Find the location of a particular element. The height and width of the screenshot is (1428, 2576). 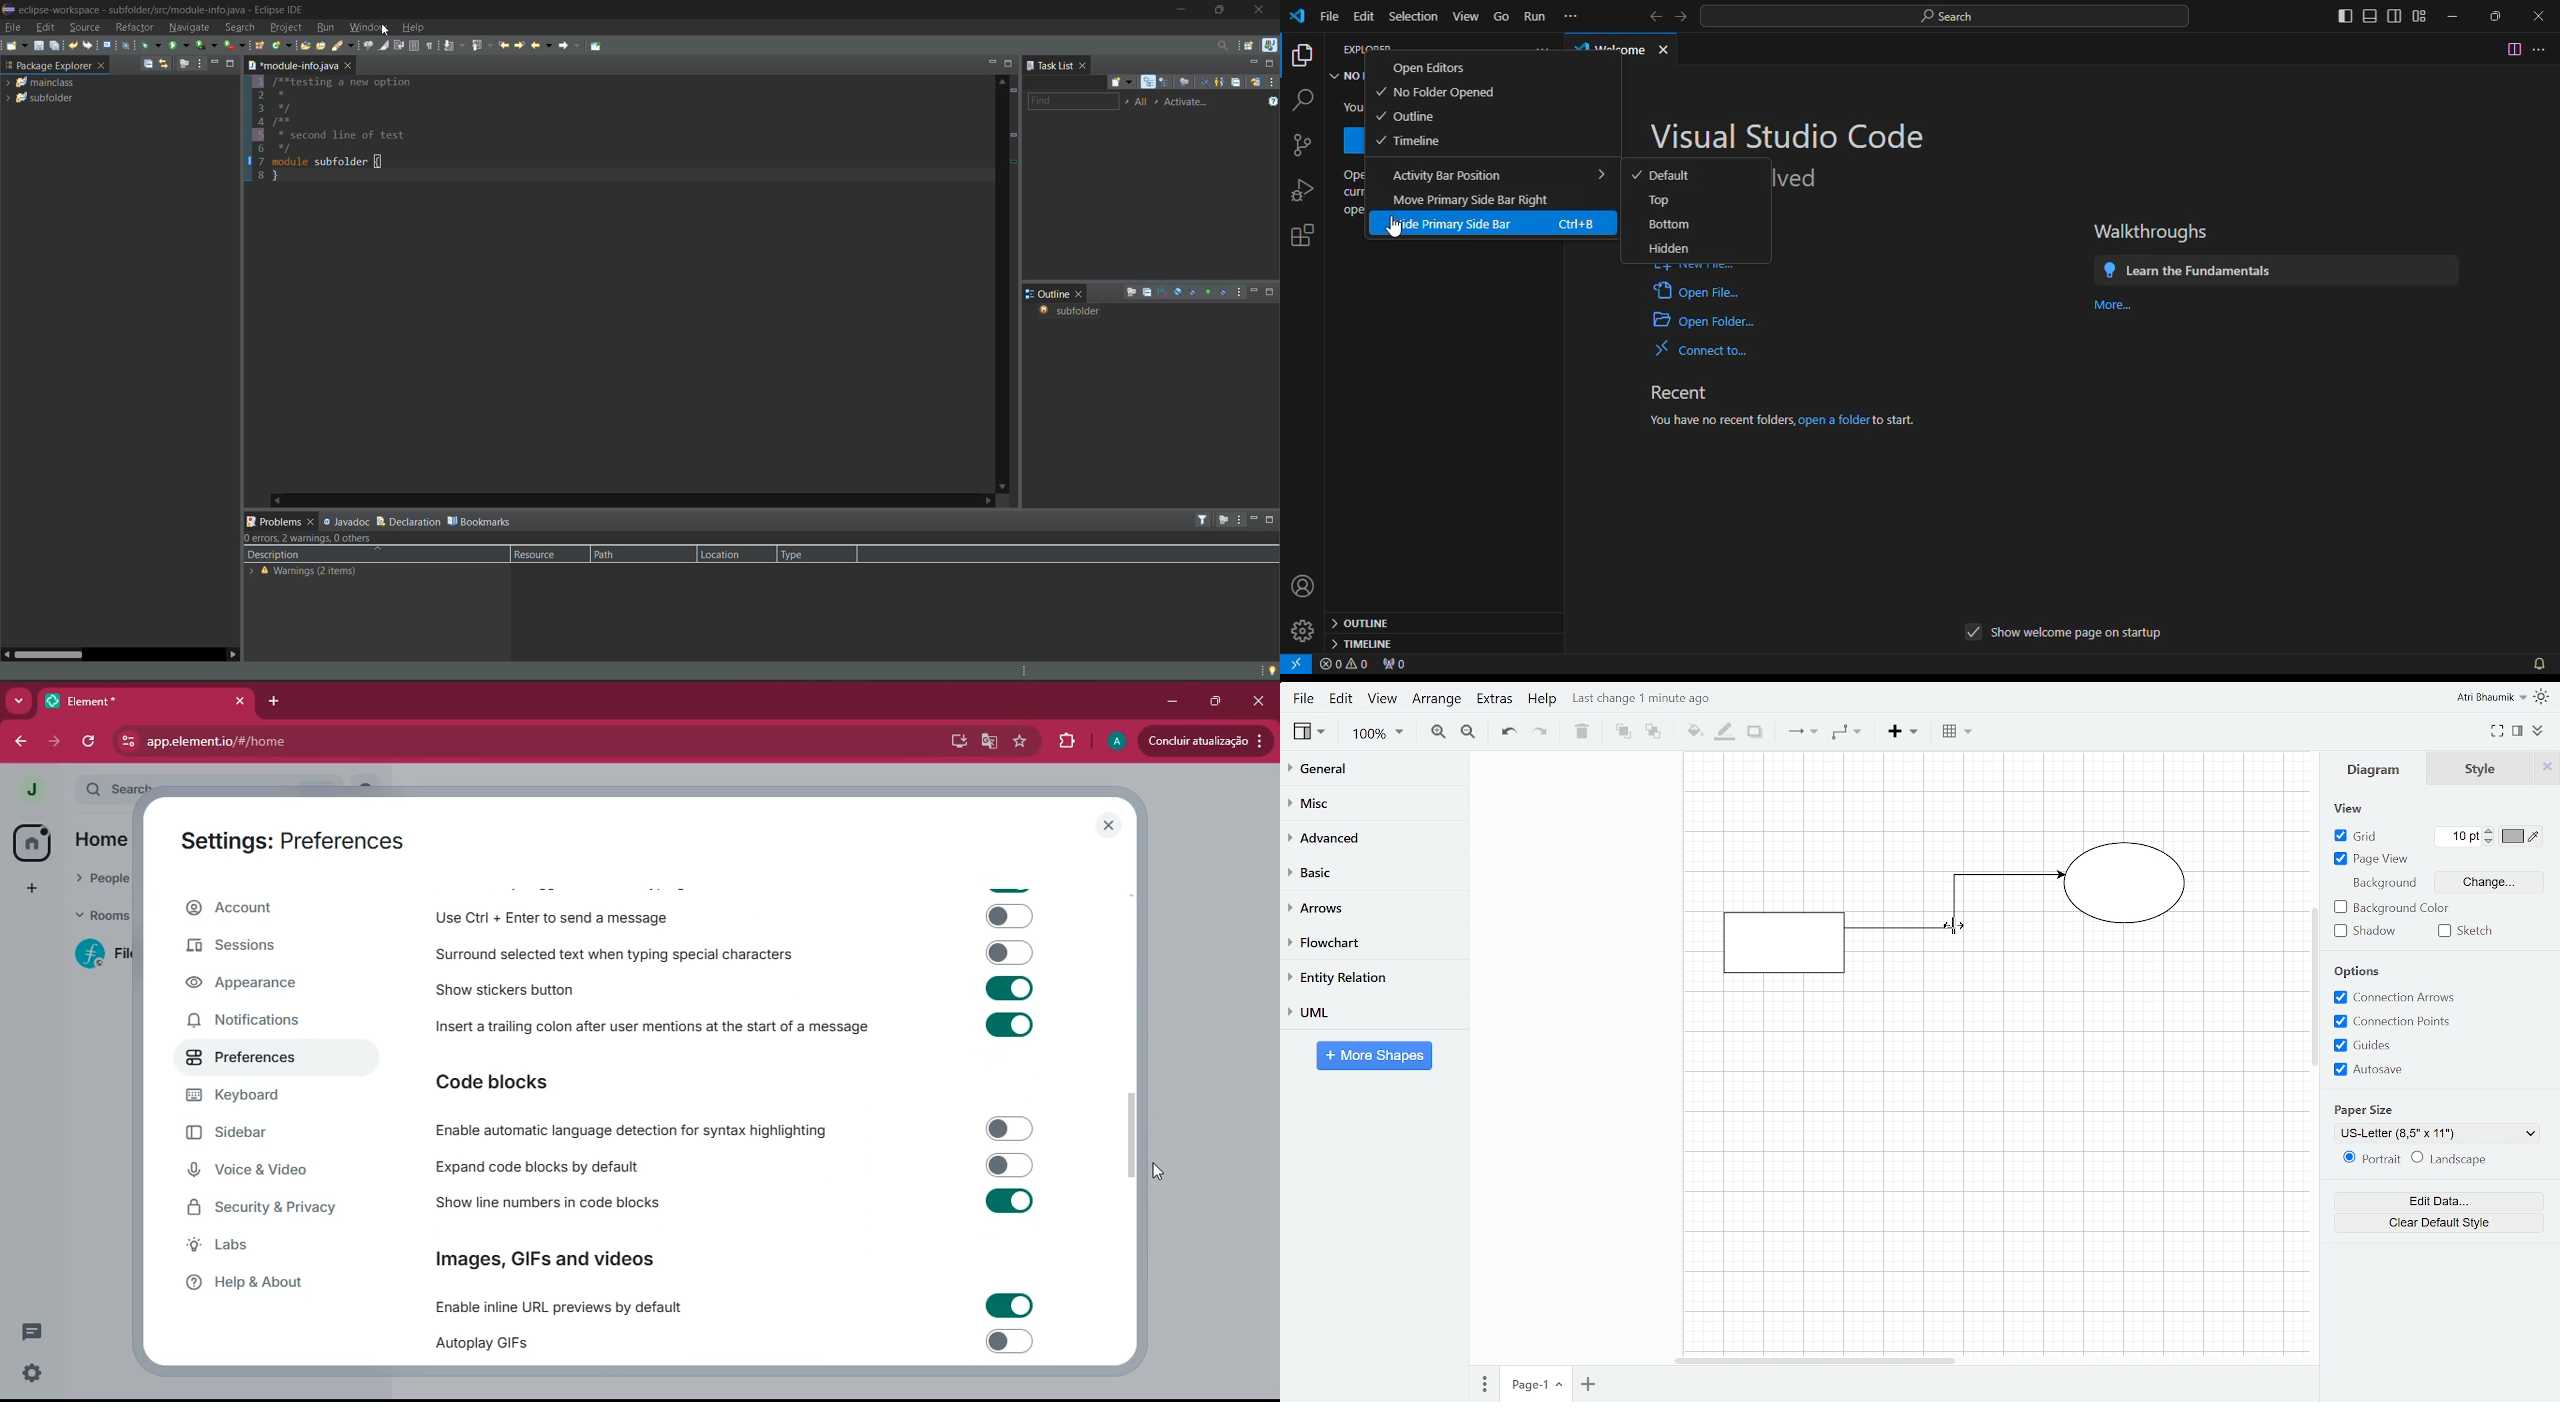

Use Ctrl + Enter to send a message is located at coordinates (733, 918).